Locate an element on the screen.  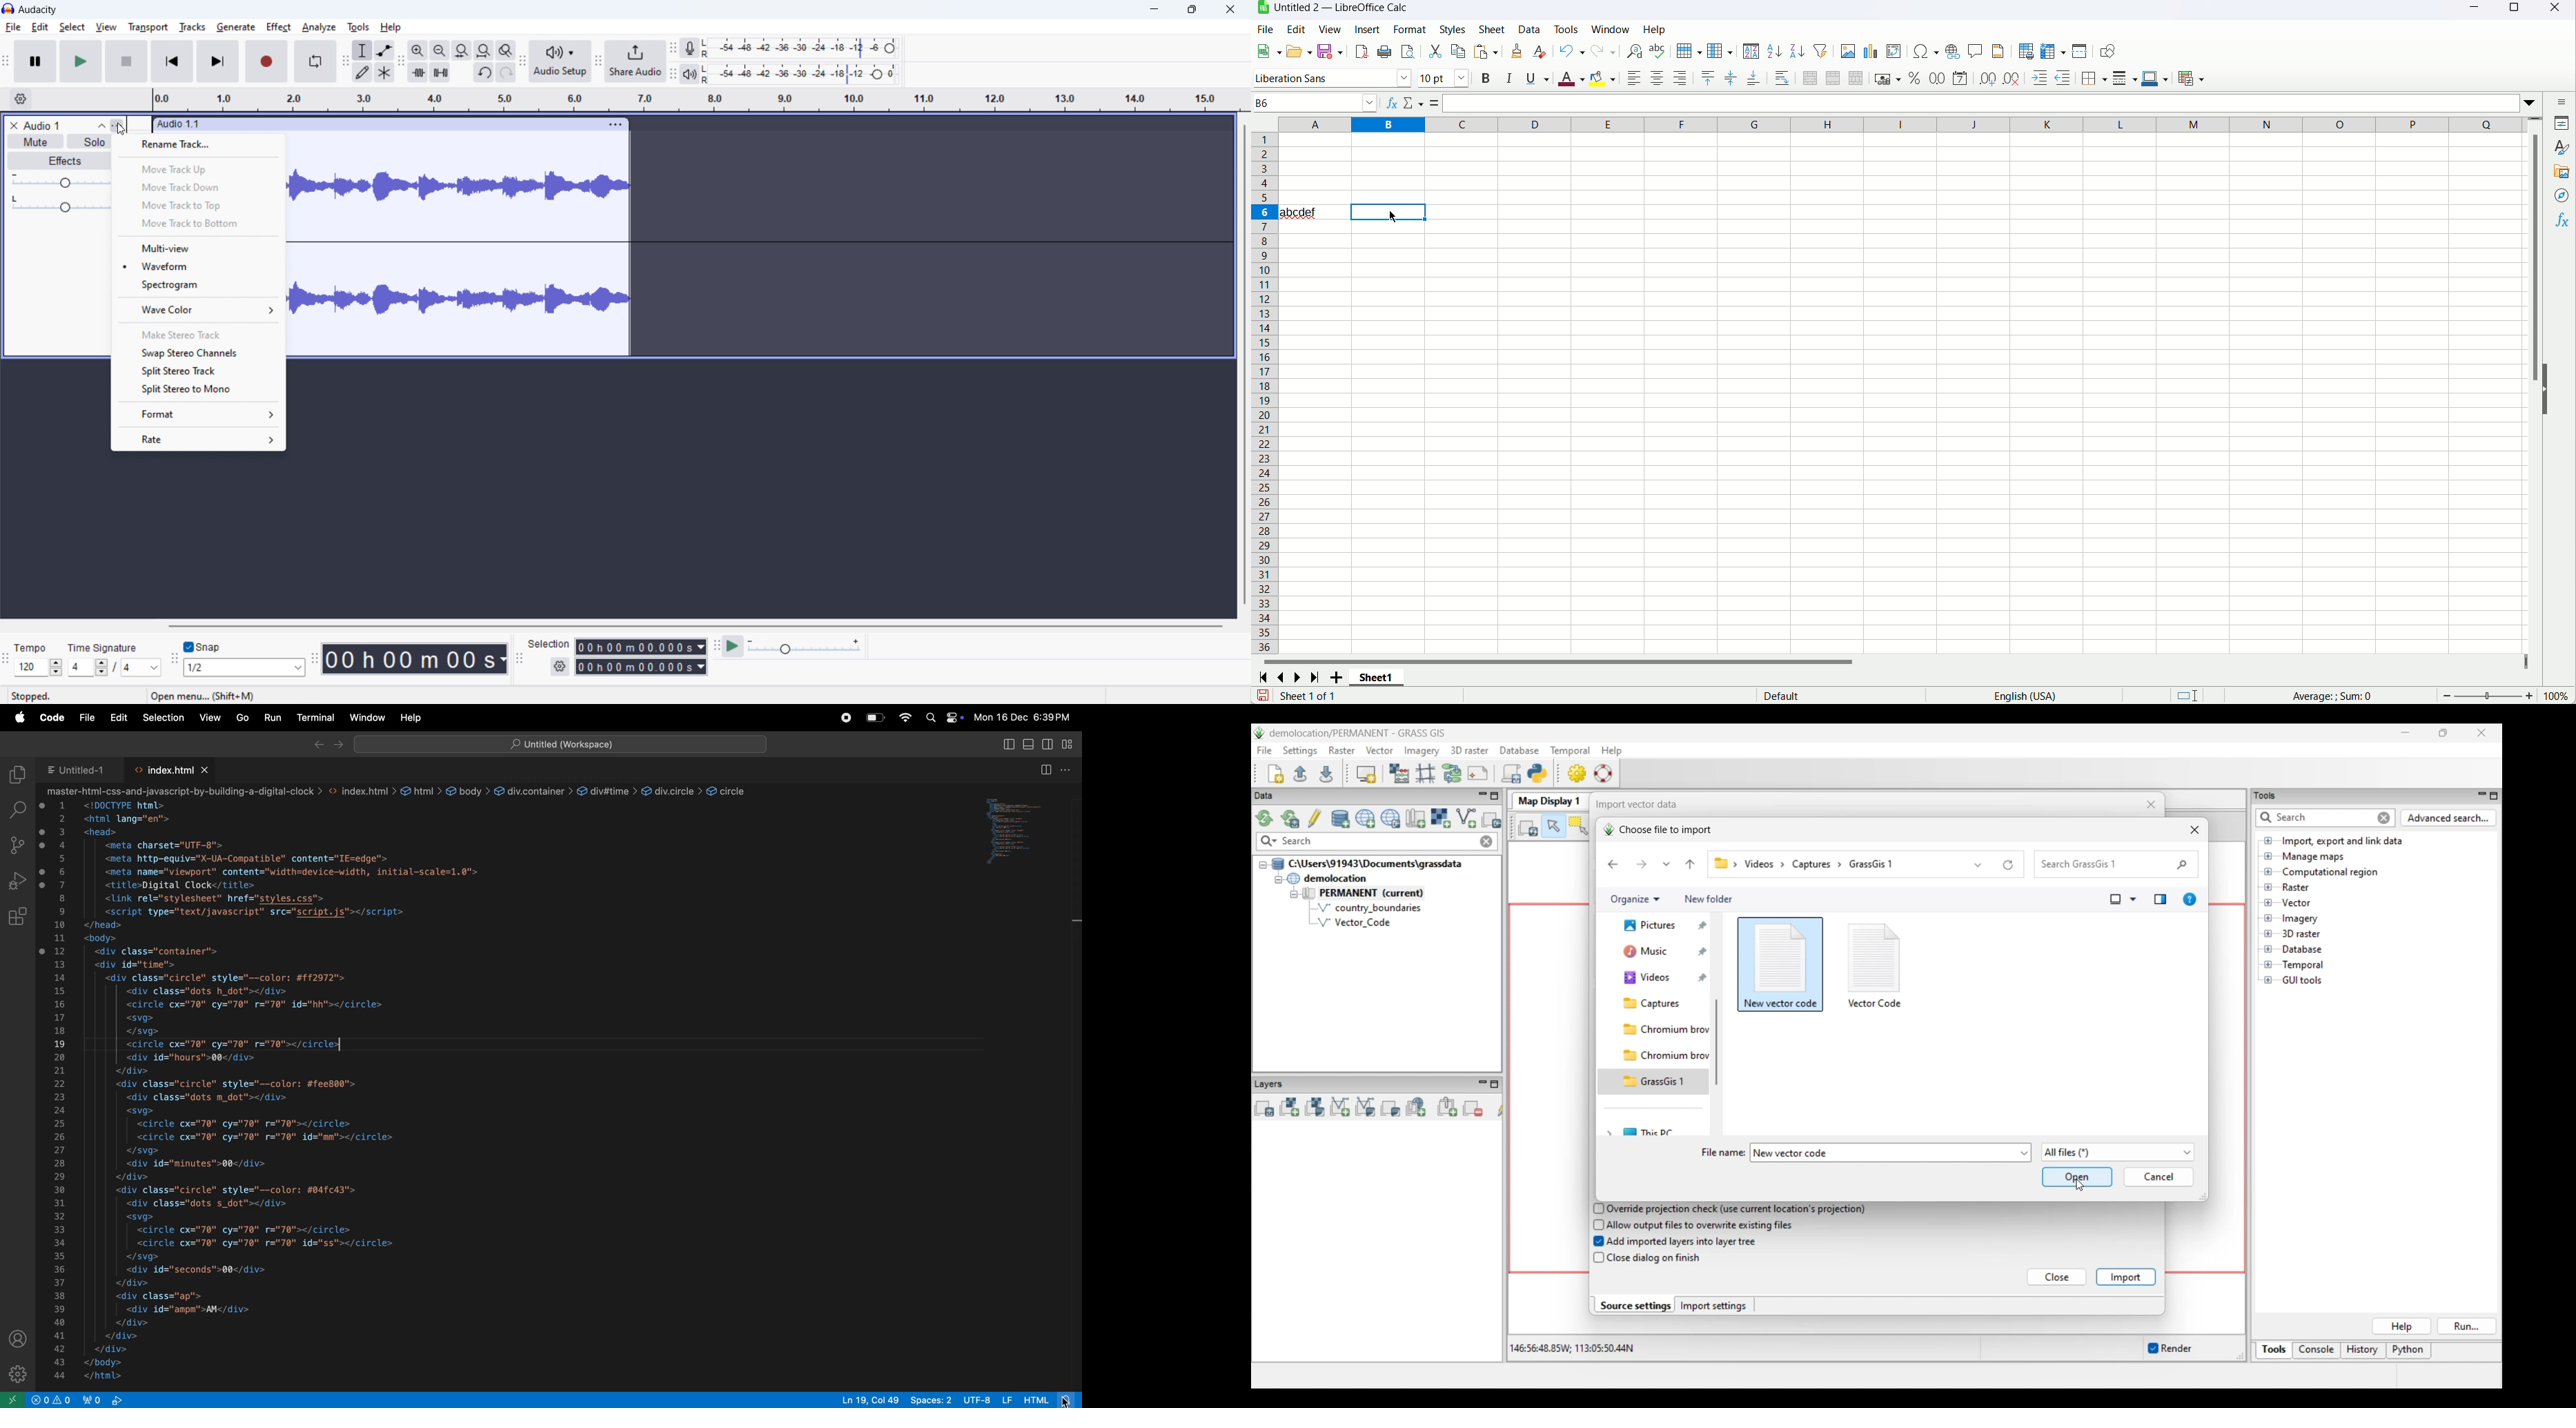
tools is located at coordinates (358, 27).